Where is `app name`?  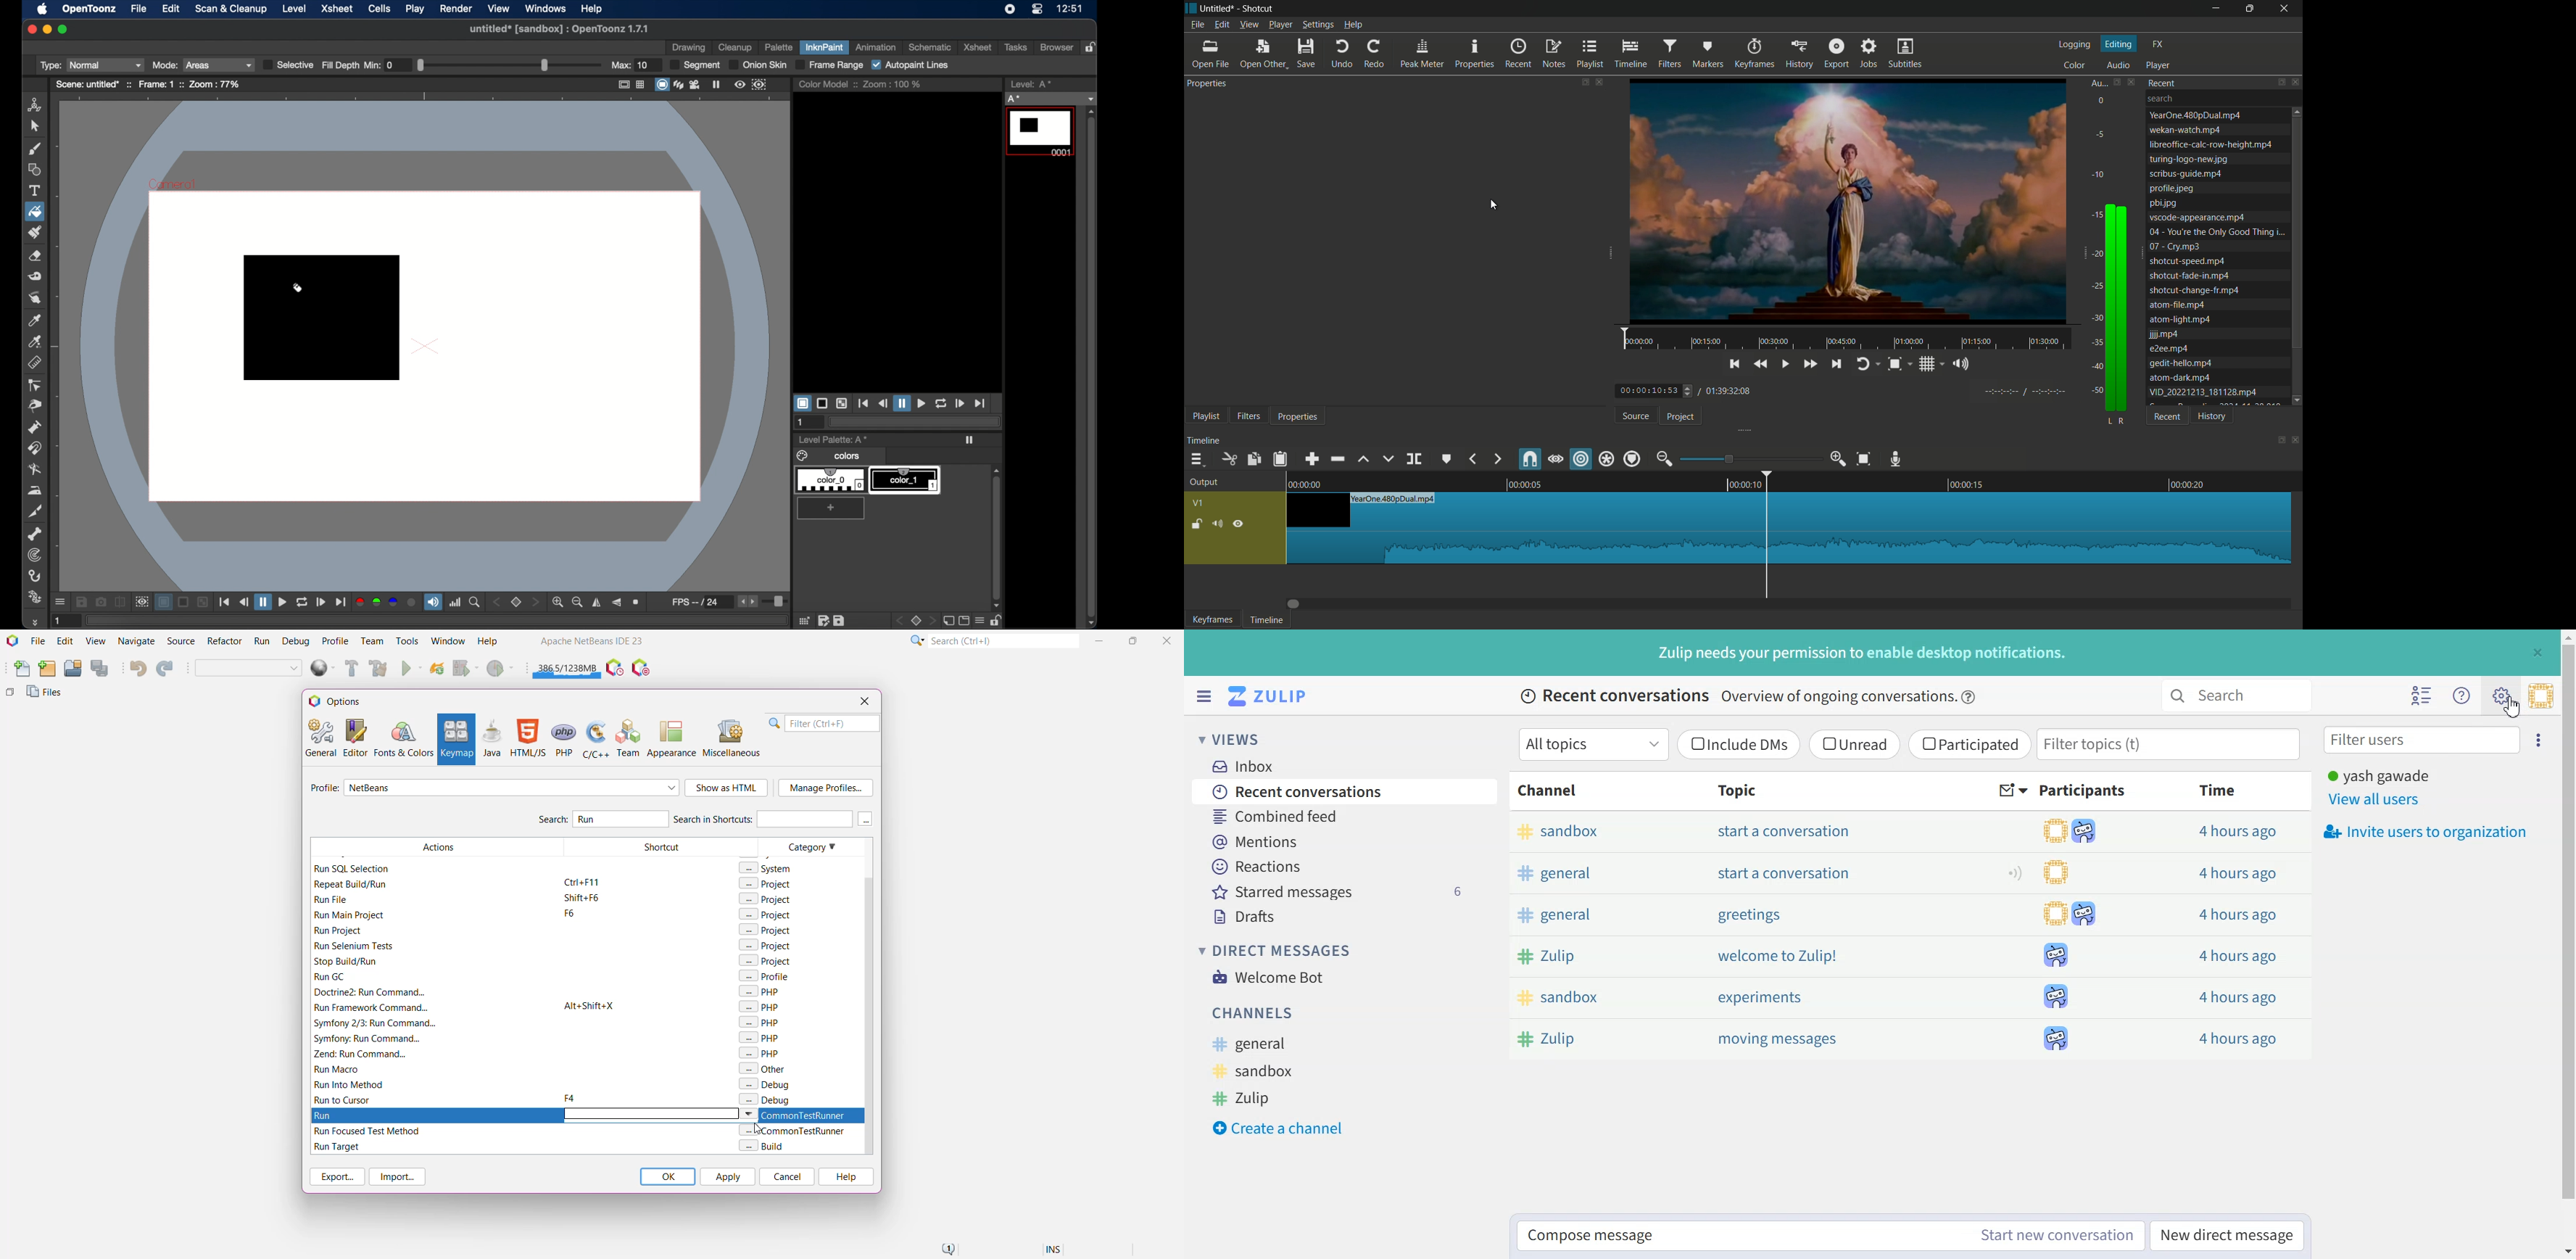
app name is located at coordinates (1259, 9).